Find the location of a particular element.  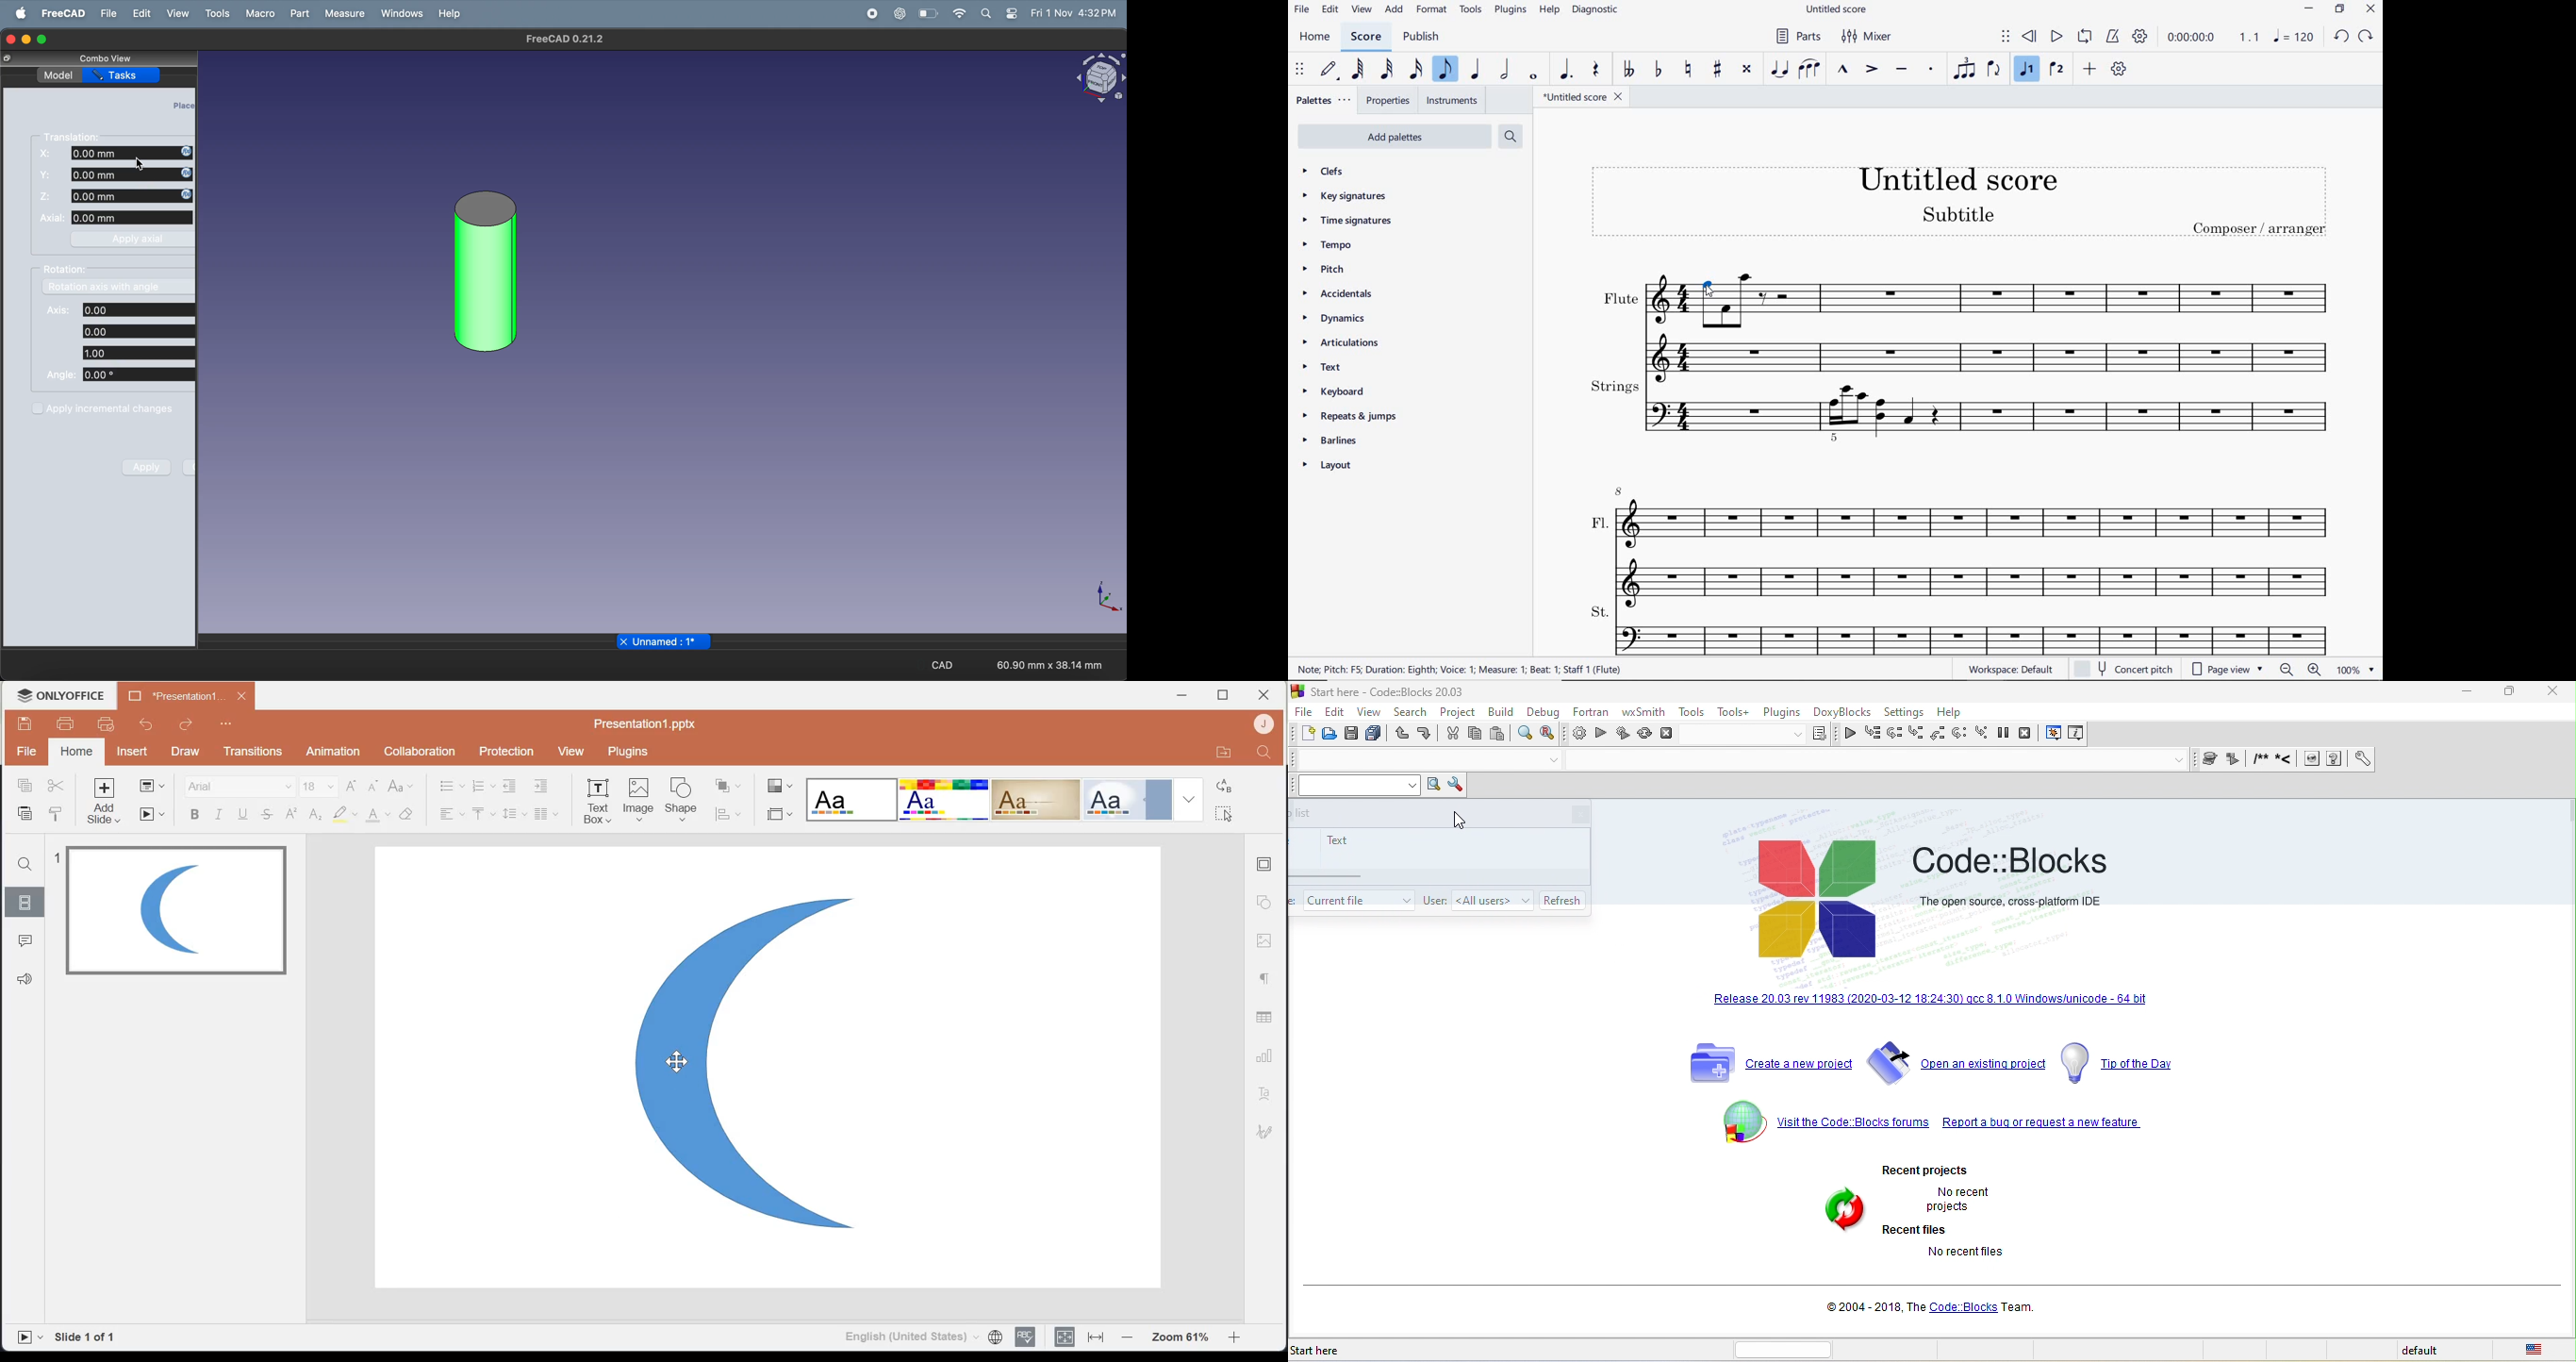

home is located at coordinates (1317, 38).